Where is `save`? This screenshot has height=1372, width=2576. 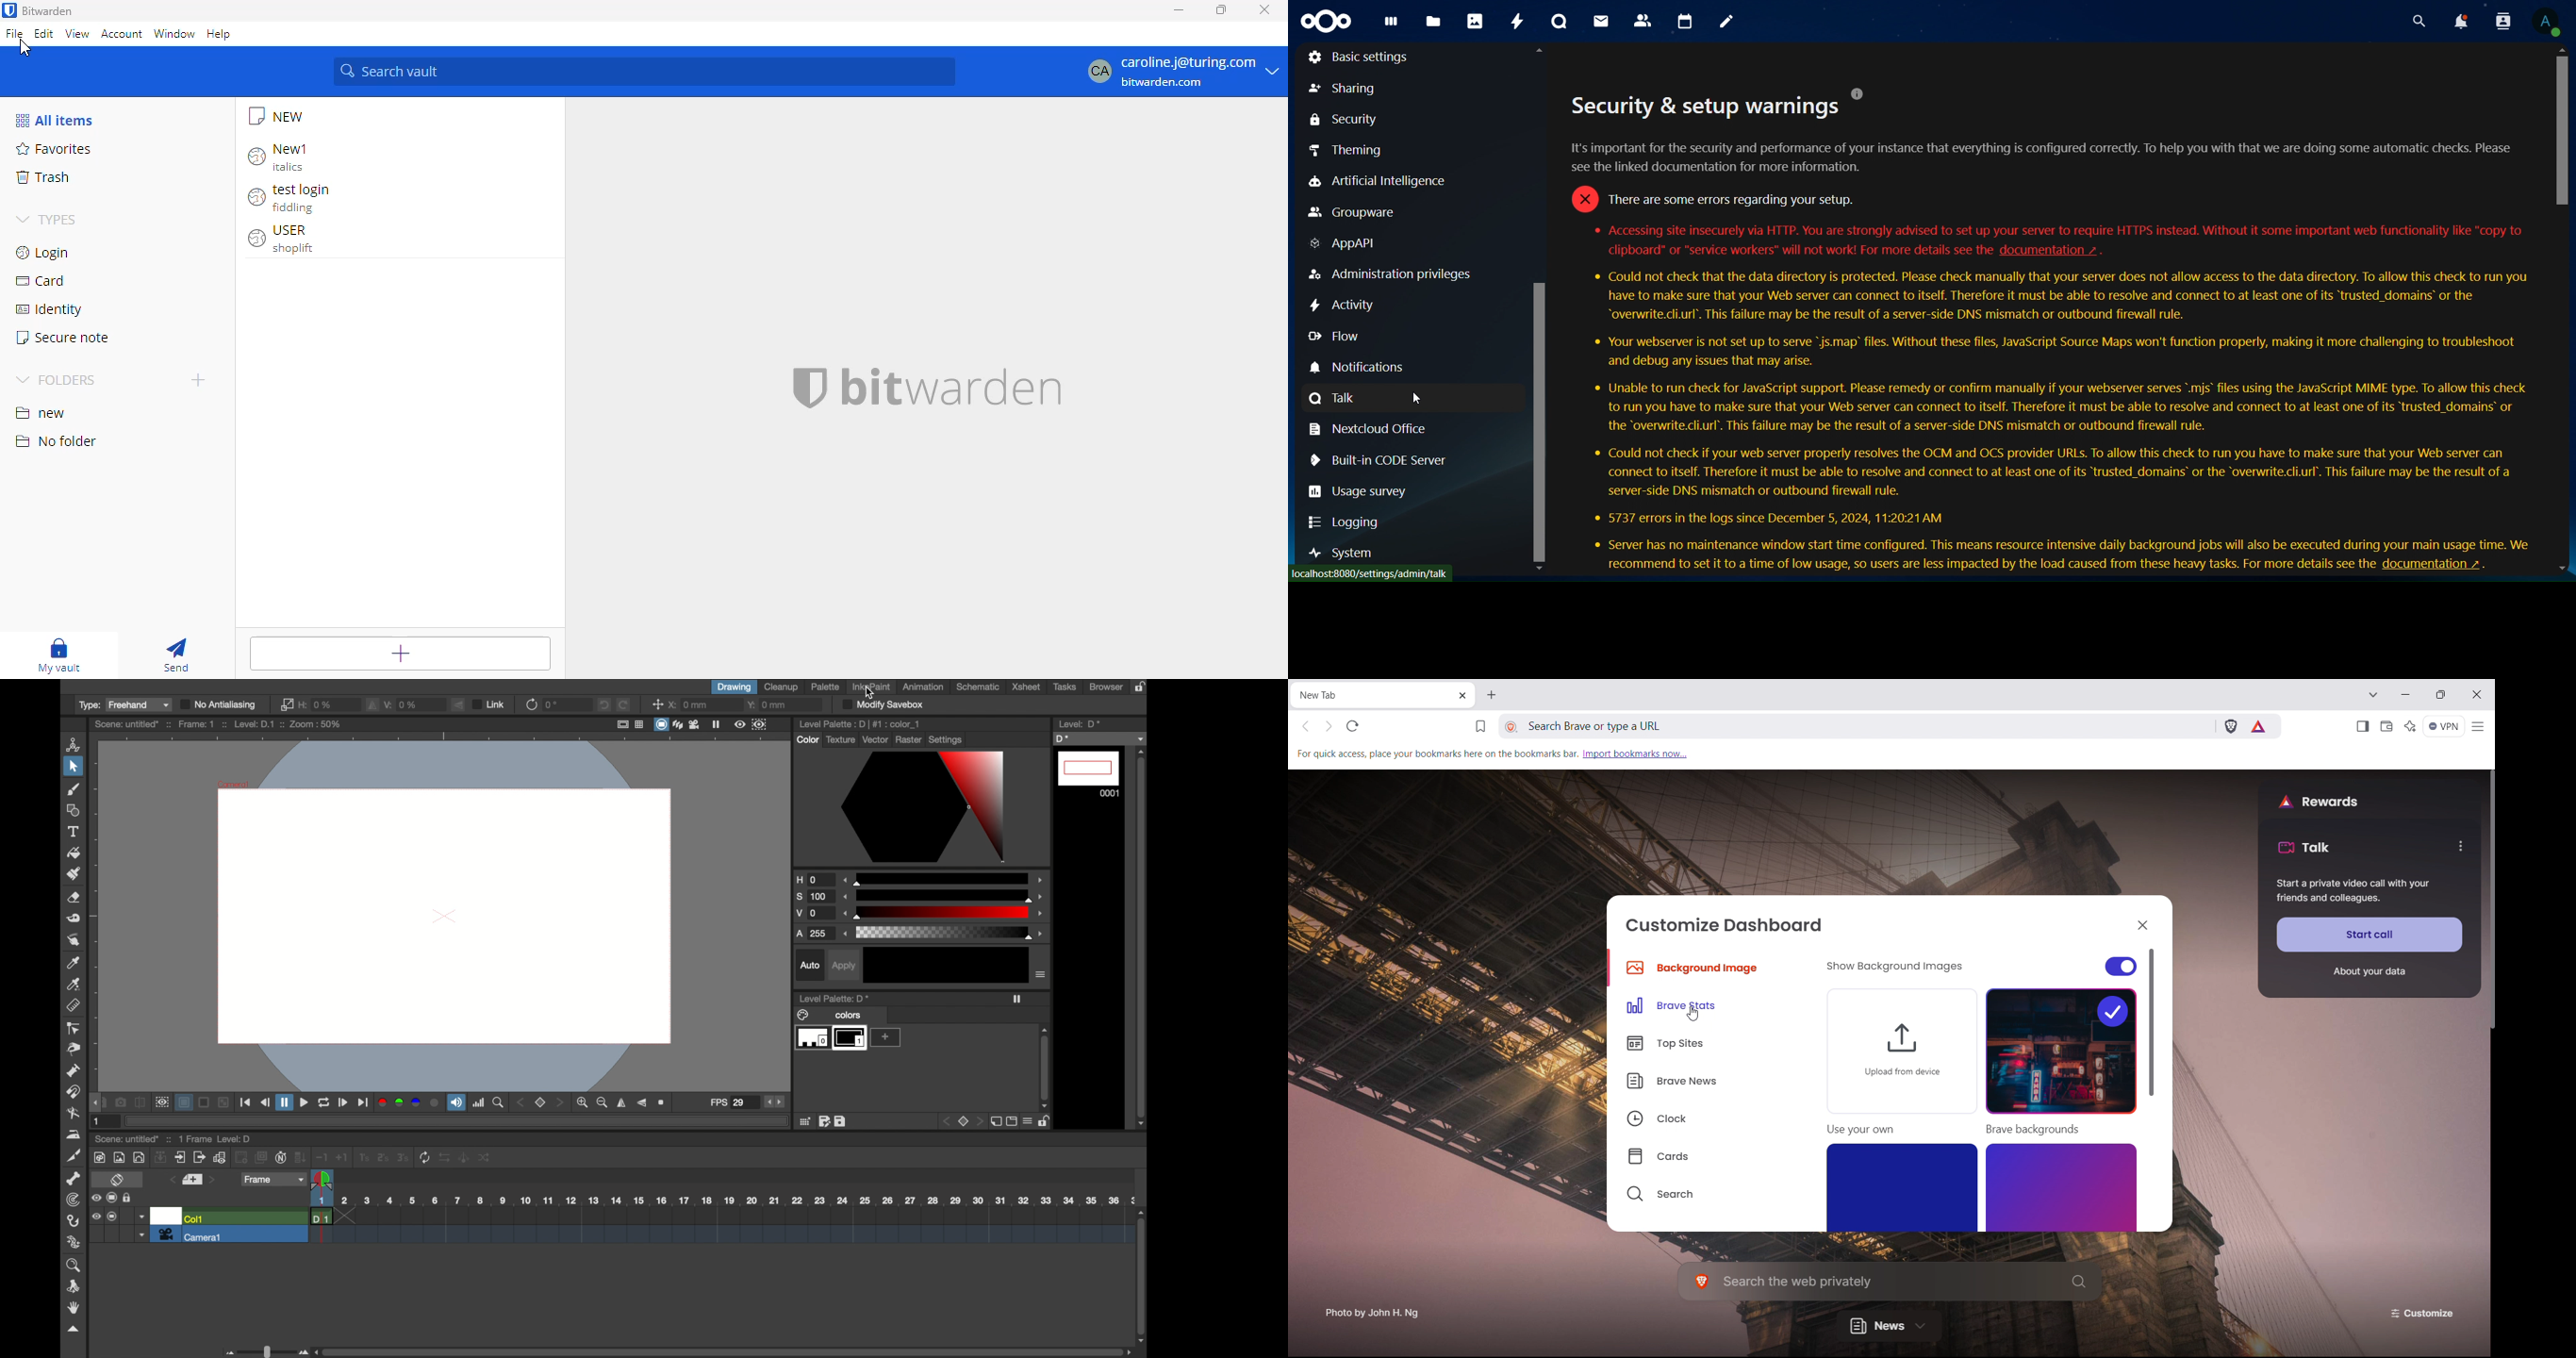 save is located at coordinates (840, 1122).